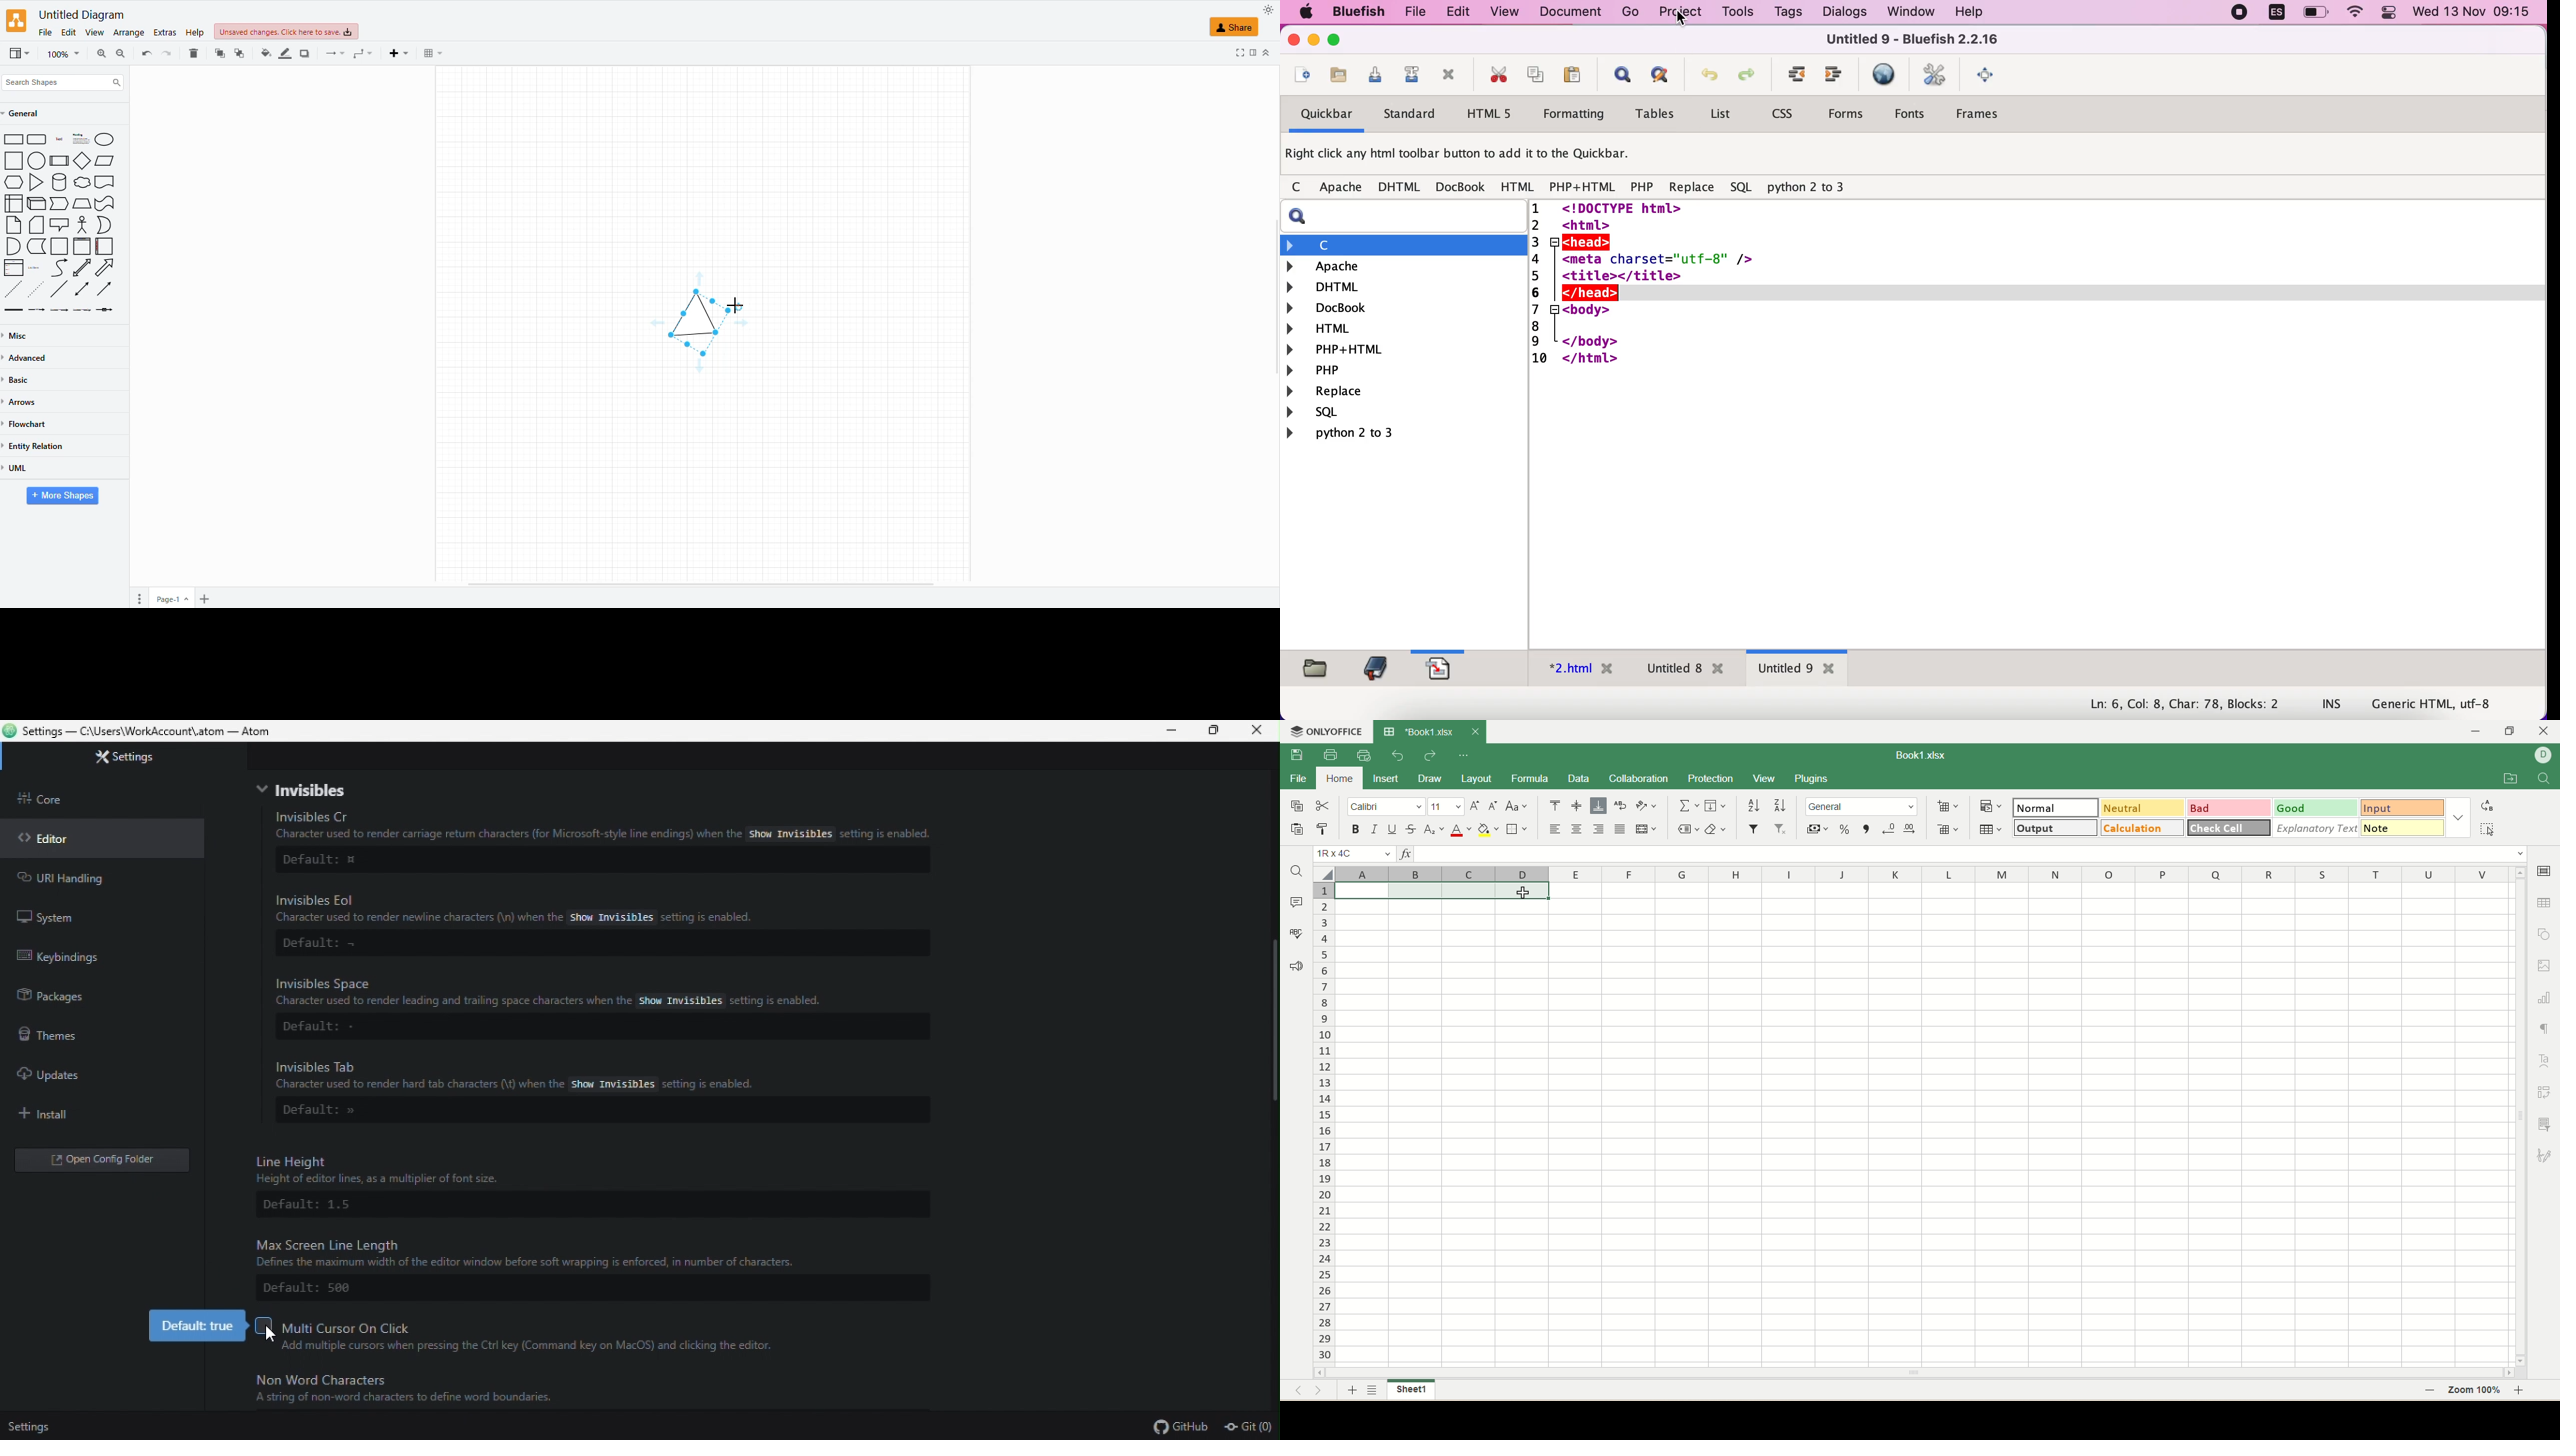 This screenshot has height=1456, width=2576. Describe the element at coordinates (2525, 1390) in the screenshot. I see `zoom in` at that location.